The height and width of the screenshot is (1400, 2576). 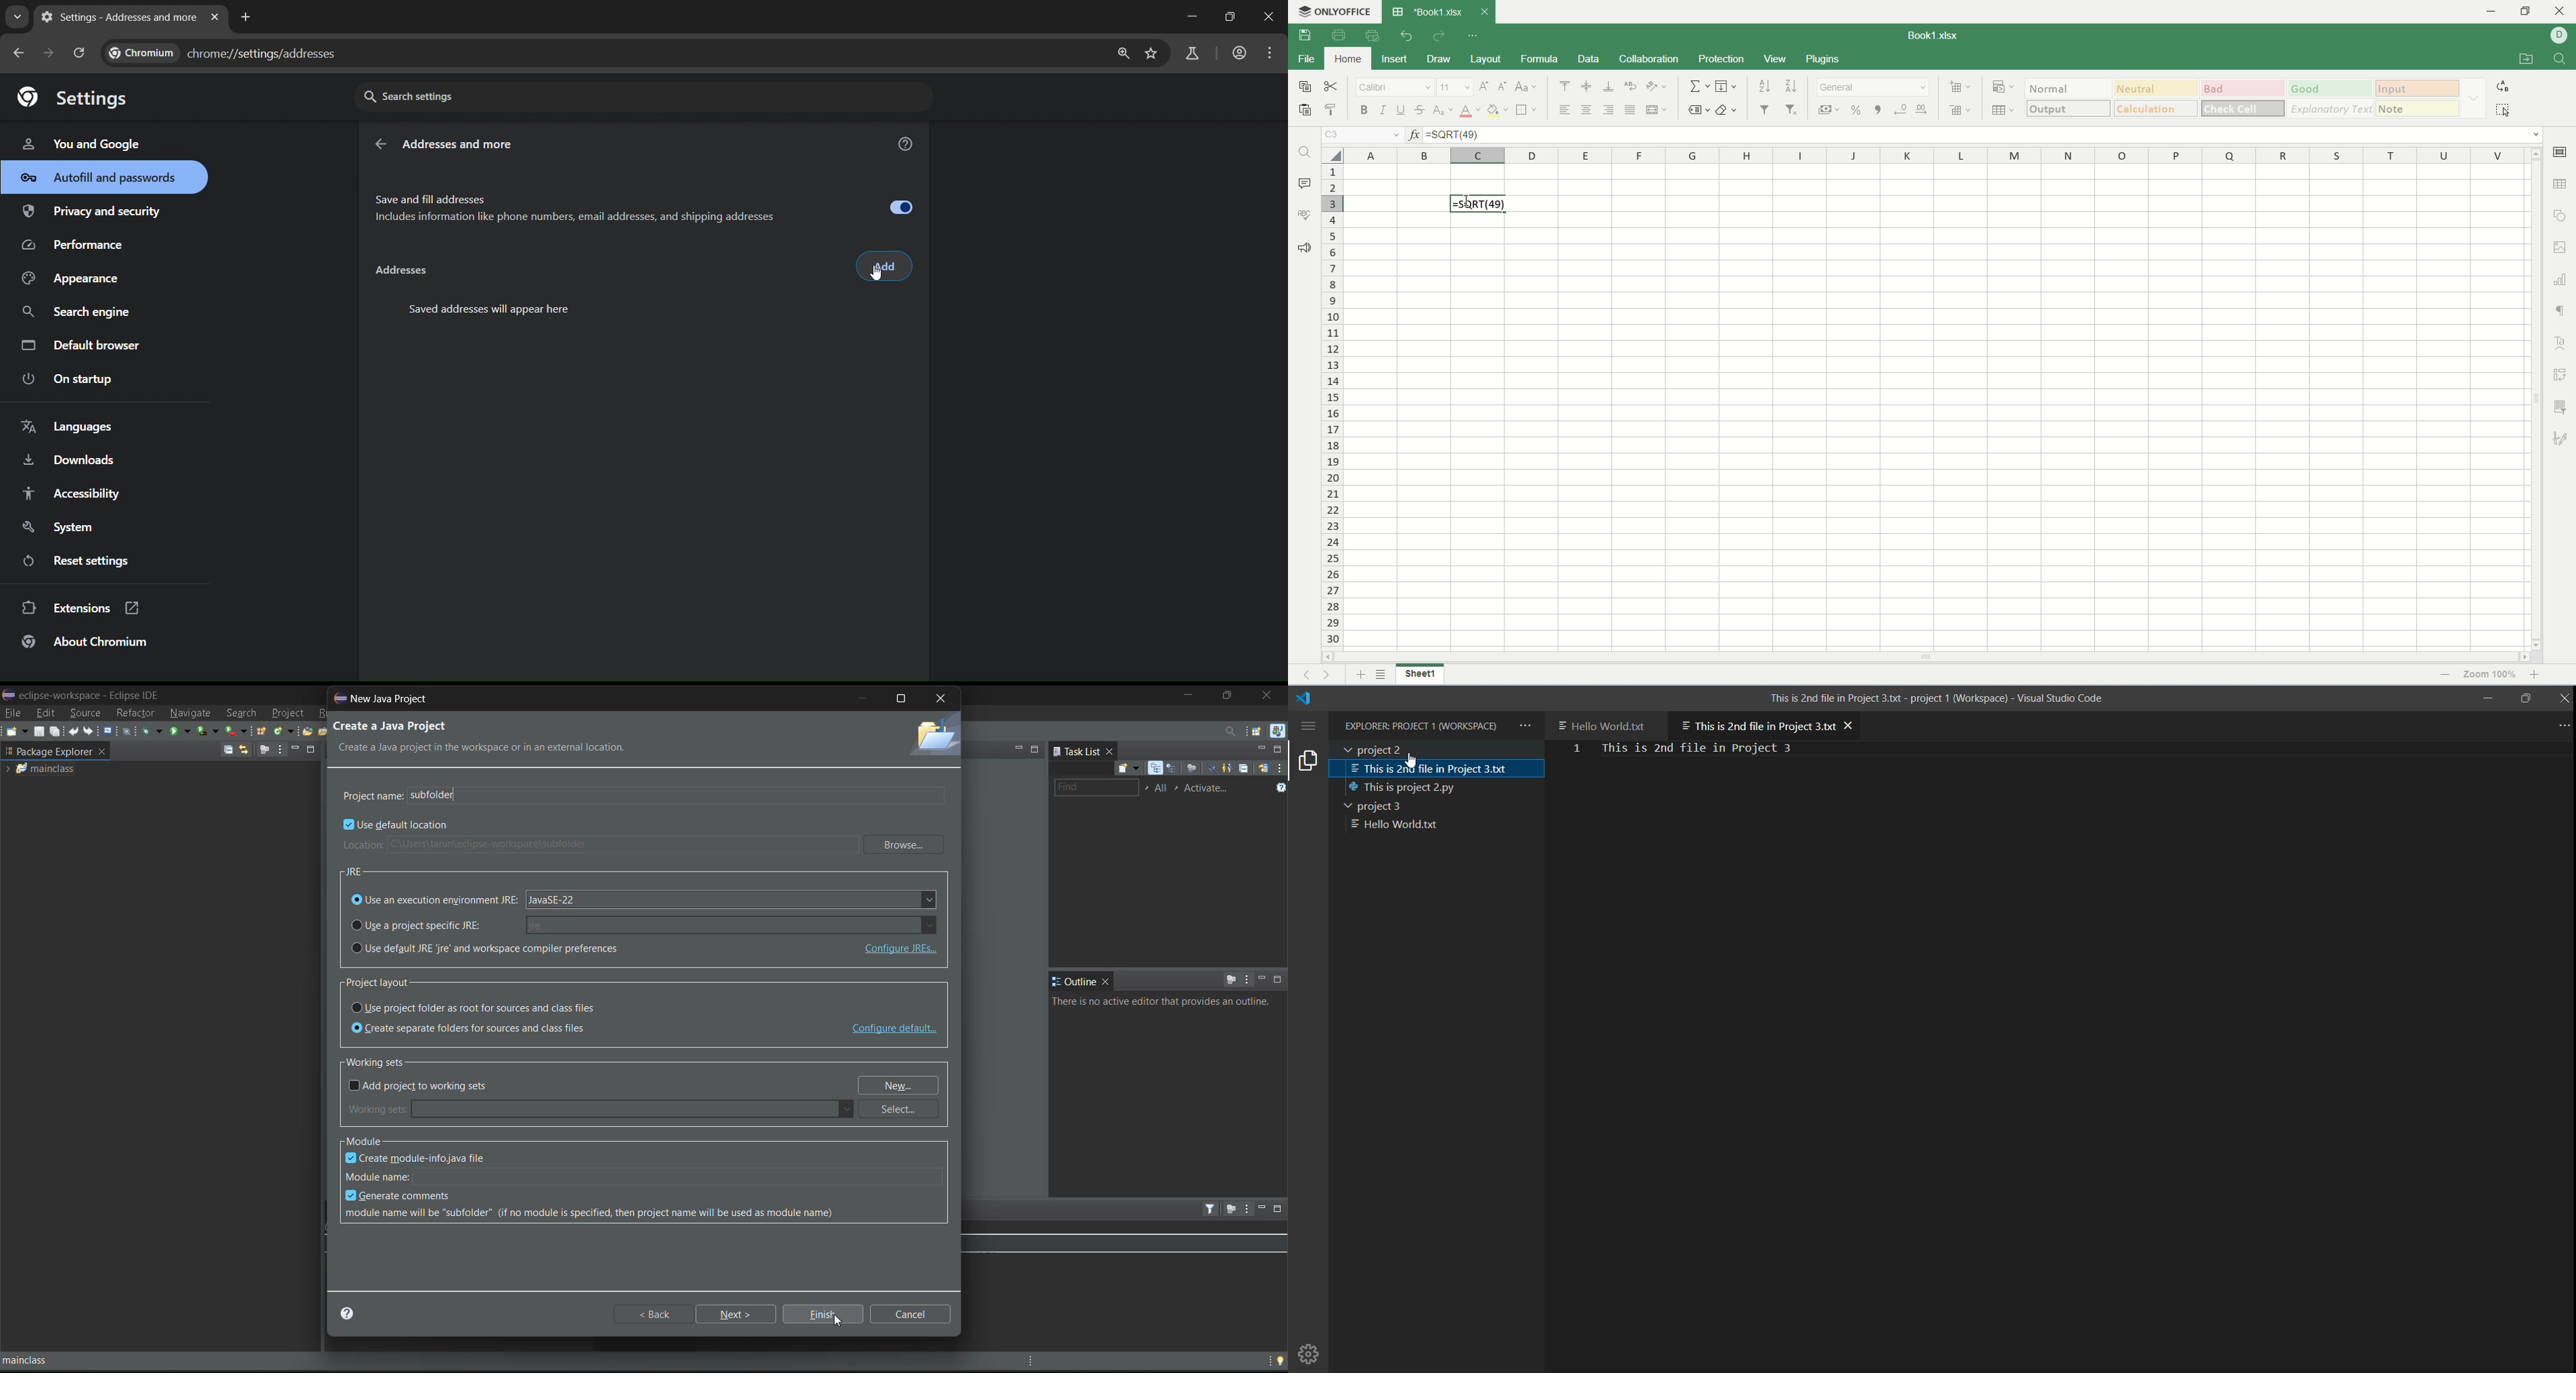 What do you see at coordinates (1875, 88) in the screenshot?
I see `number format` at bounding box center [1875, 88].